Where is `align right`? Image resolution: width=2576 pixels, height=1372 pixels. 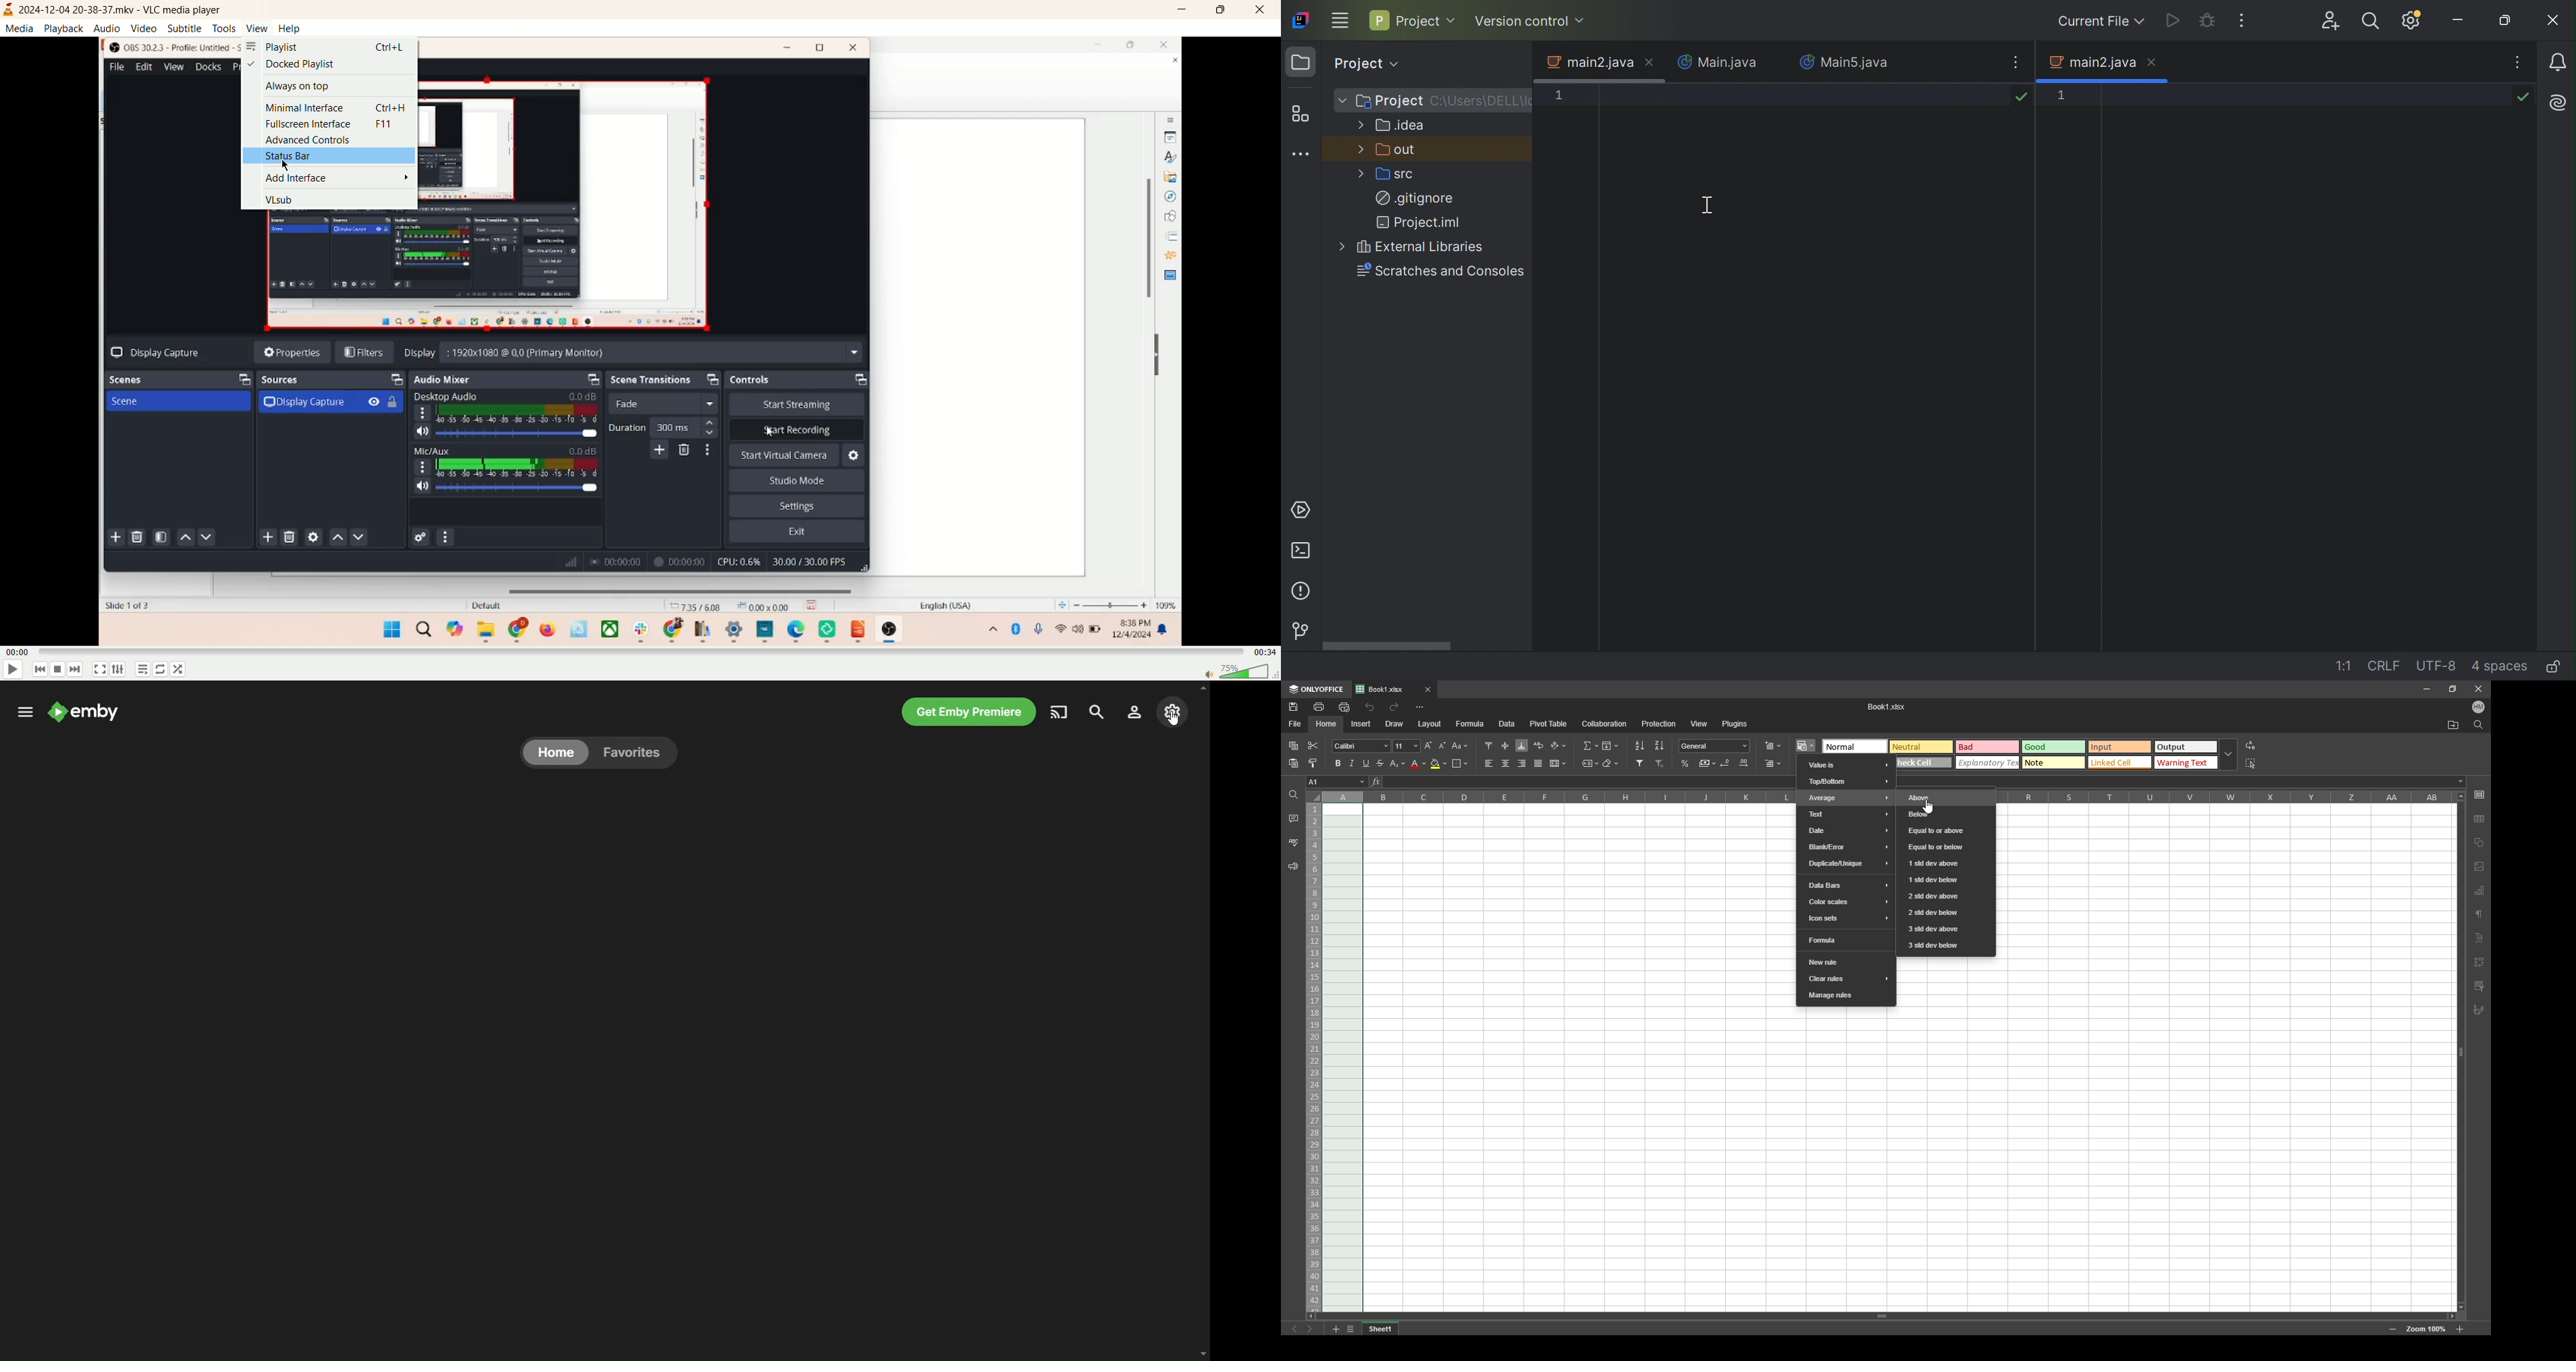 align right is located at coordinates (1522, 764).